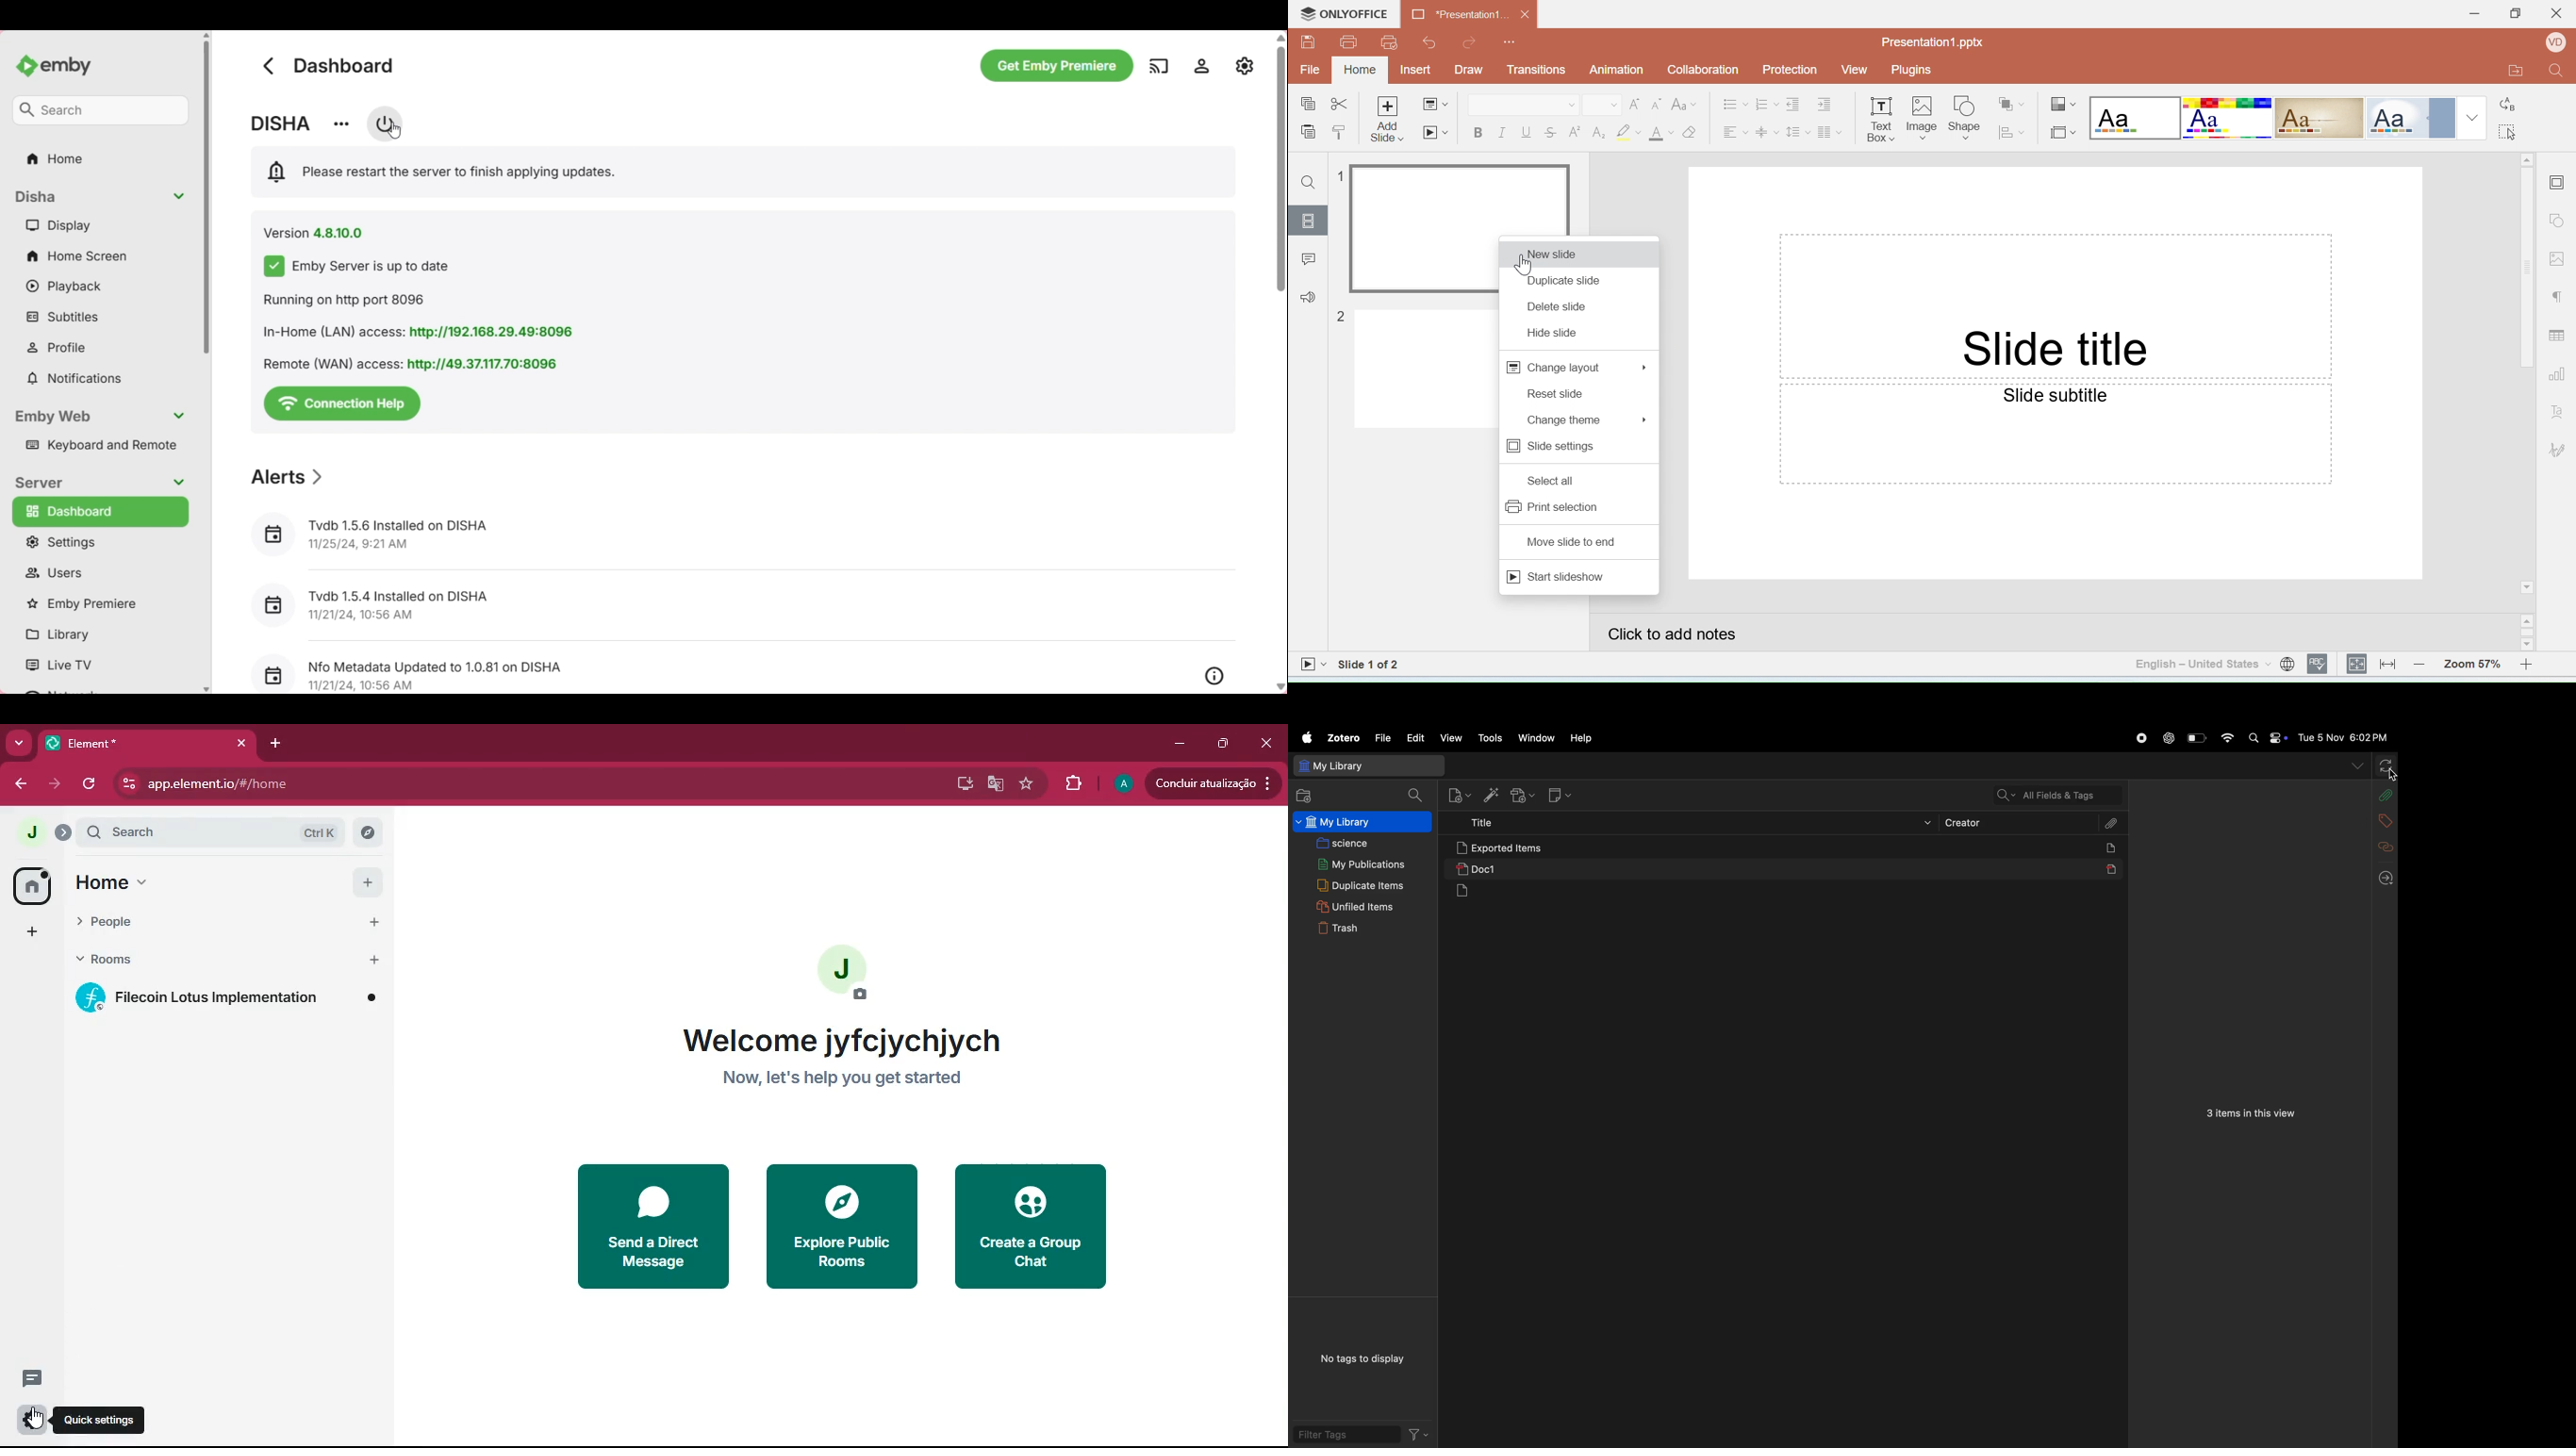 The height and width of the screenshot is (1456, 2576). Describe the element at coordinates (1340, 739) in the screenshot. I see `zotero` at that location.